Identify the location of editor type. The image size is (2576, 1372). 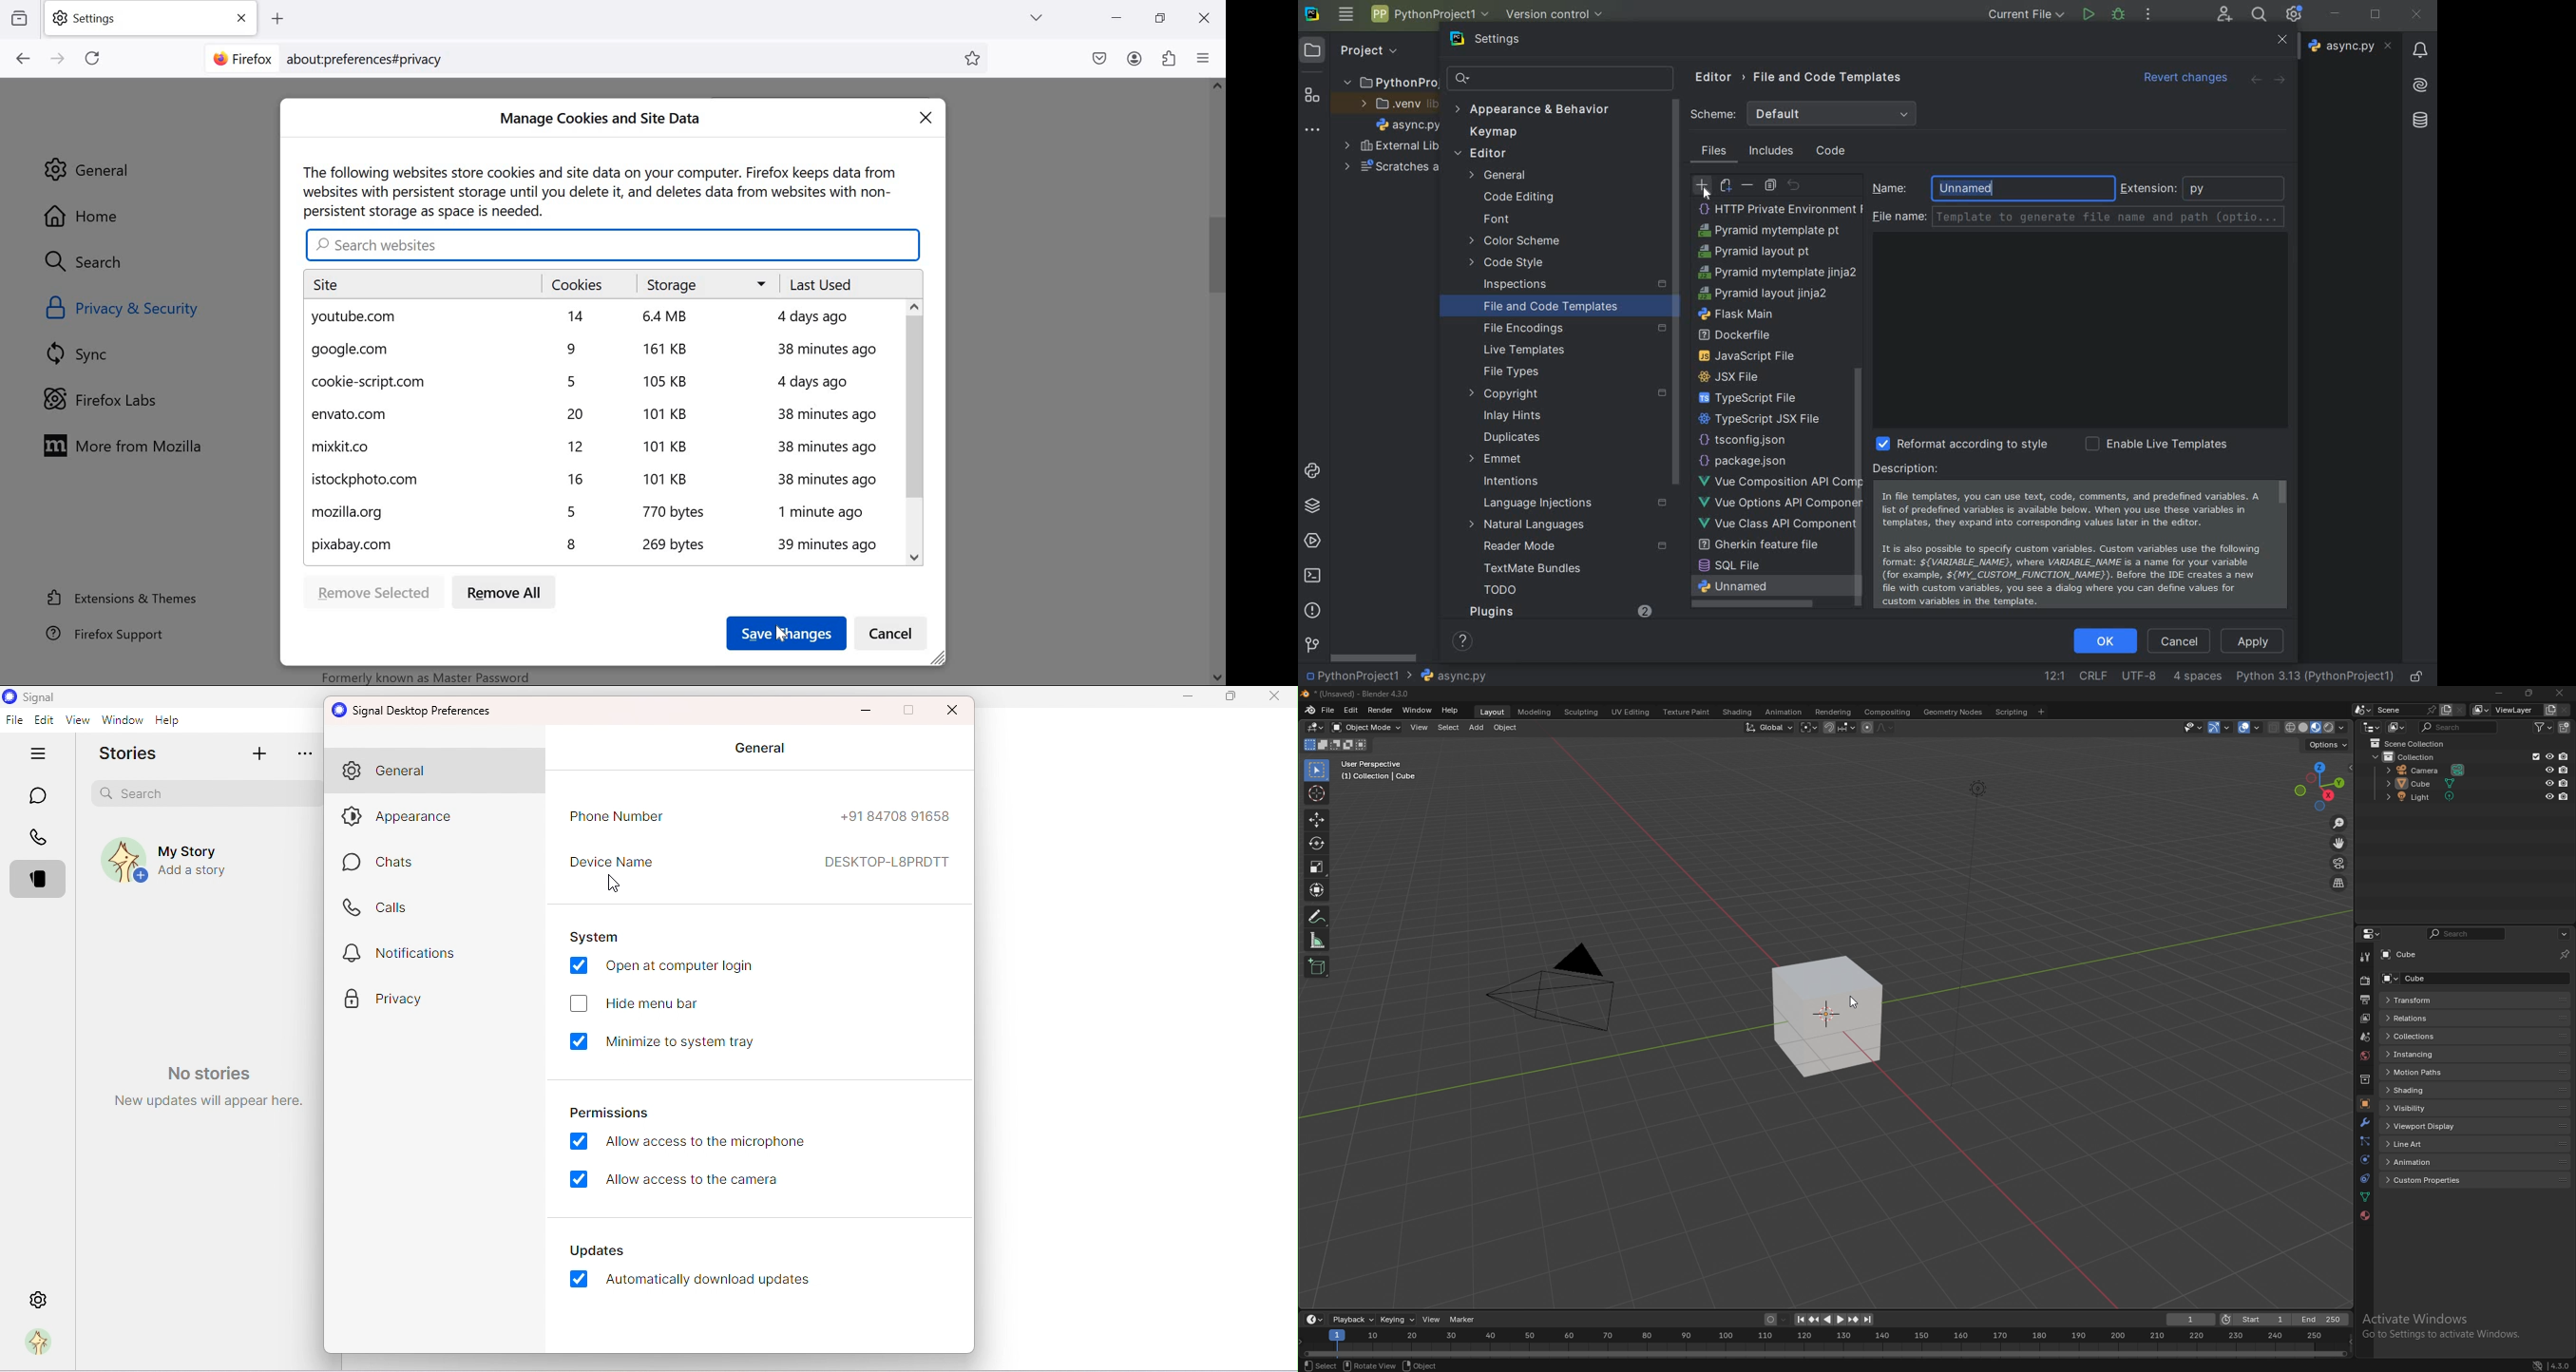
(2374, 934).